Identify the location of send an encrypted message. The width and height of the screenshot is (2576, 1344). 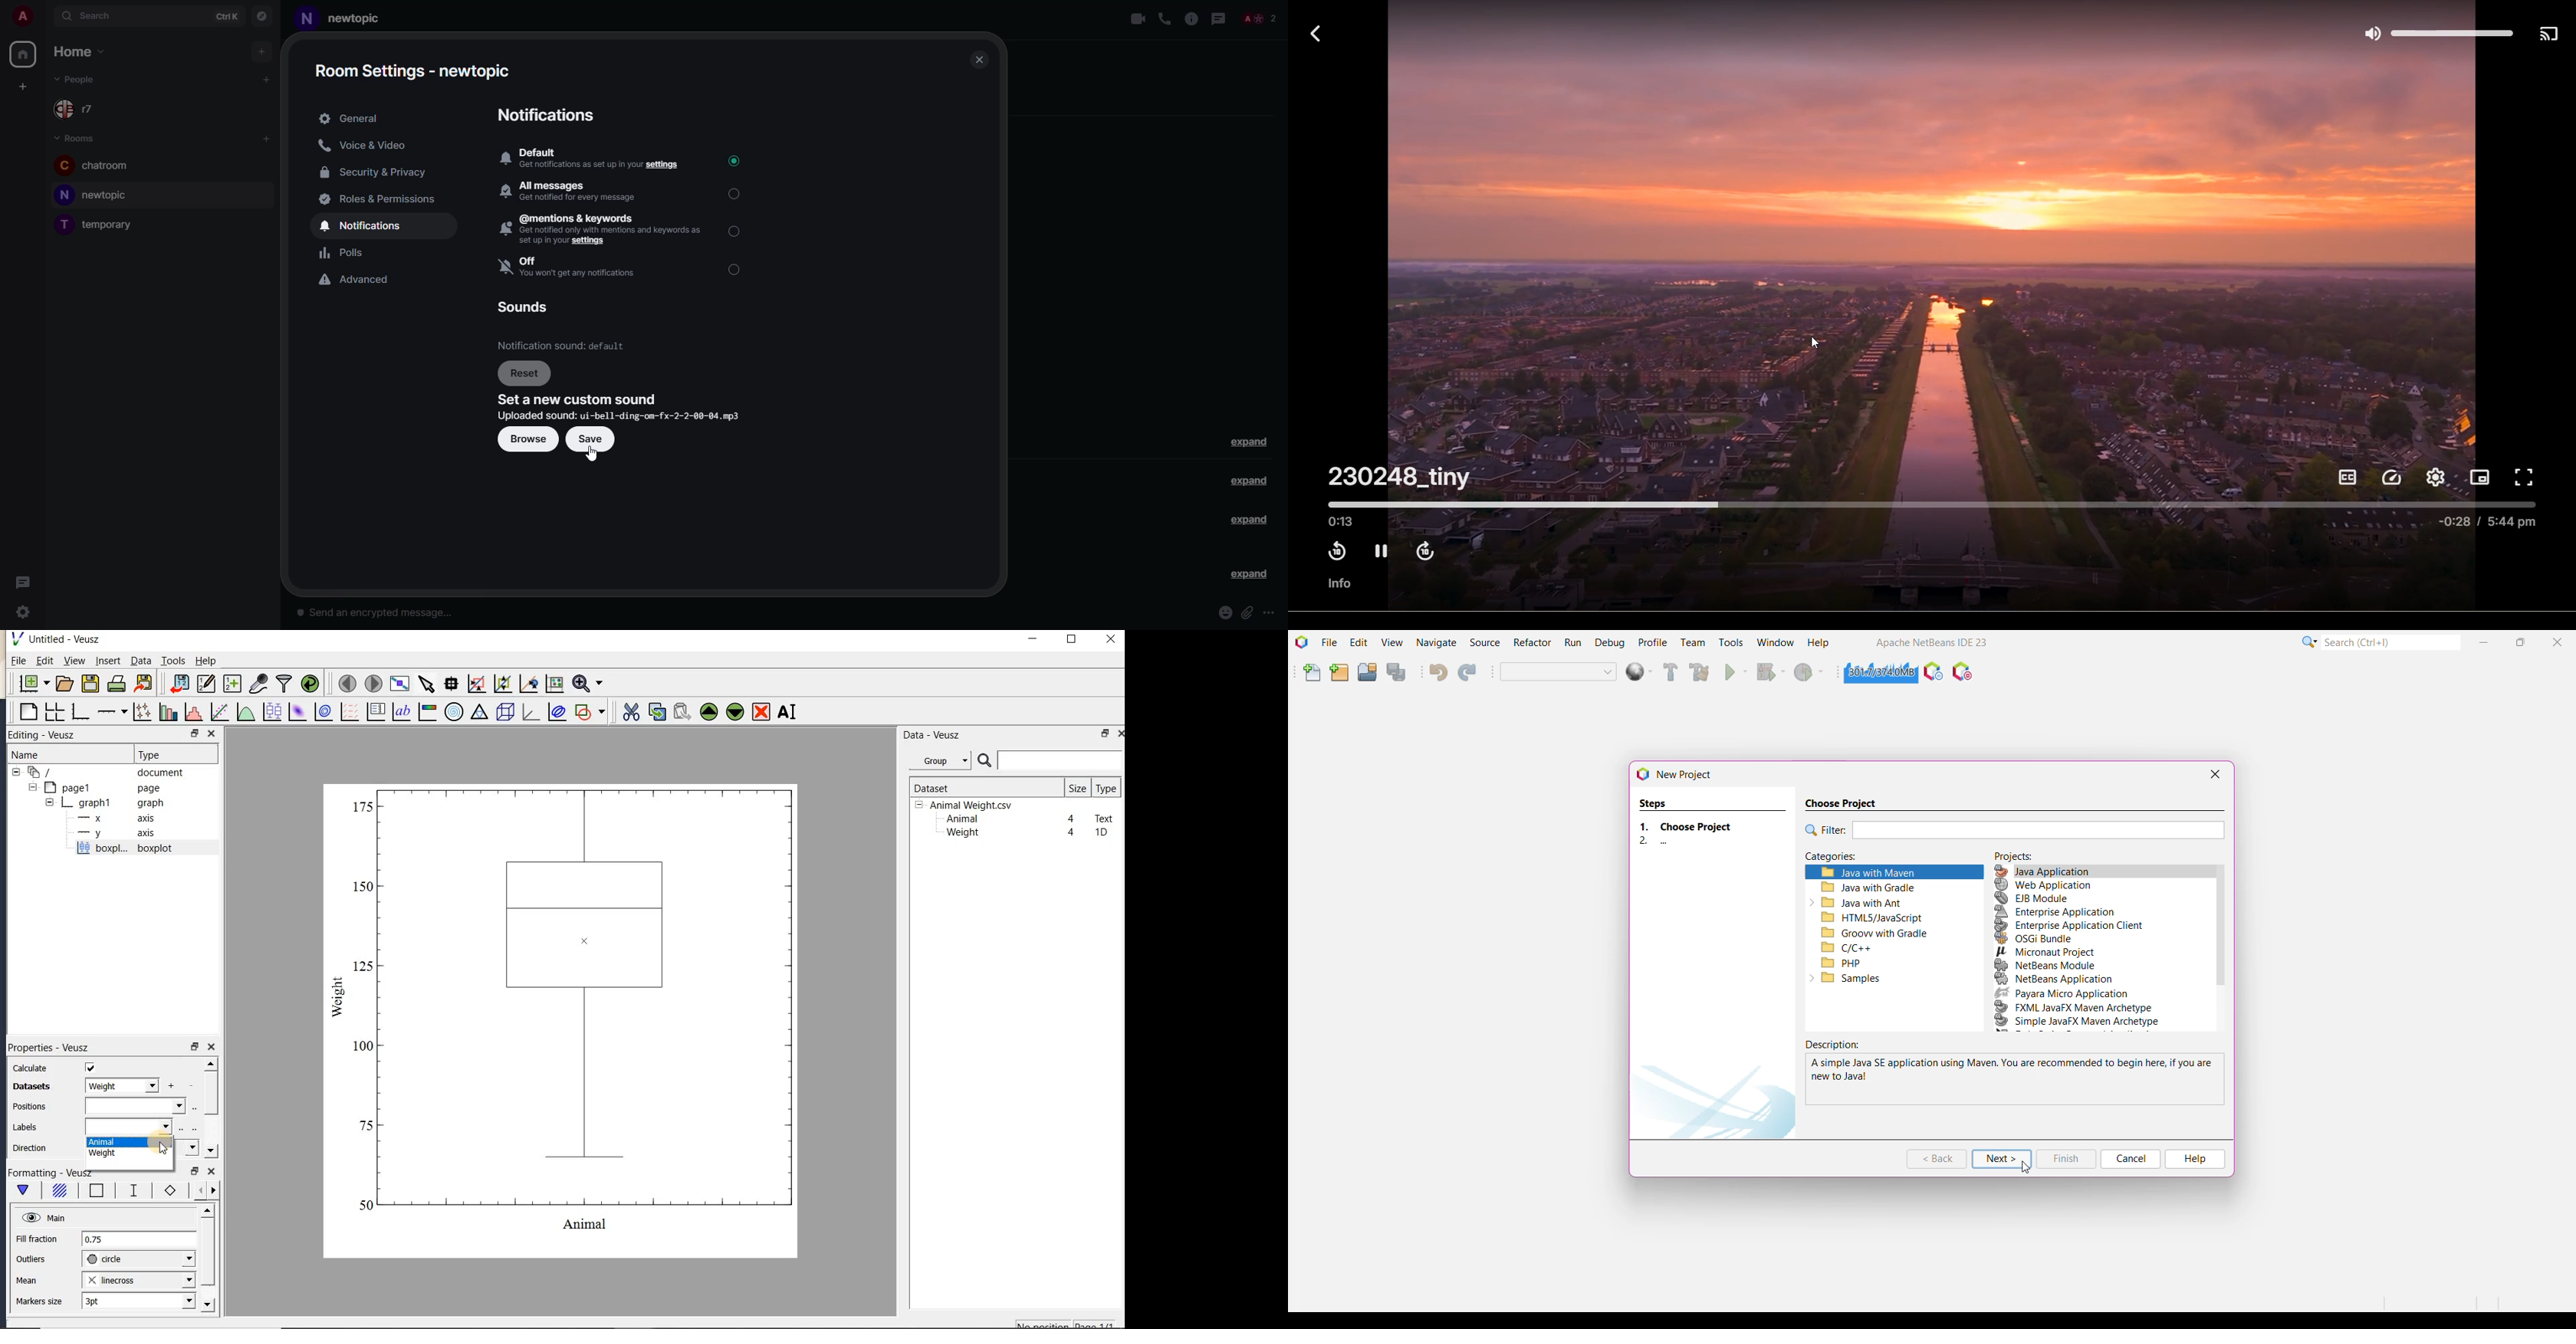
(383, 614).